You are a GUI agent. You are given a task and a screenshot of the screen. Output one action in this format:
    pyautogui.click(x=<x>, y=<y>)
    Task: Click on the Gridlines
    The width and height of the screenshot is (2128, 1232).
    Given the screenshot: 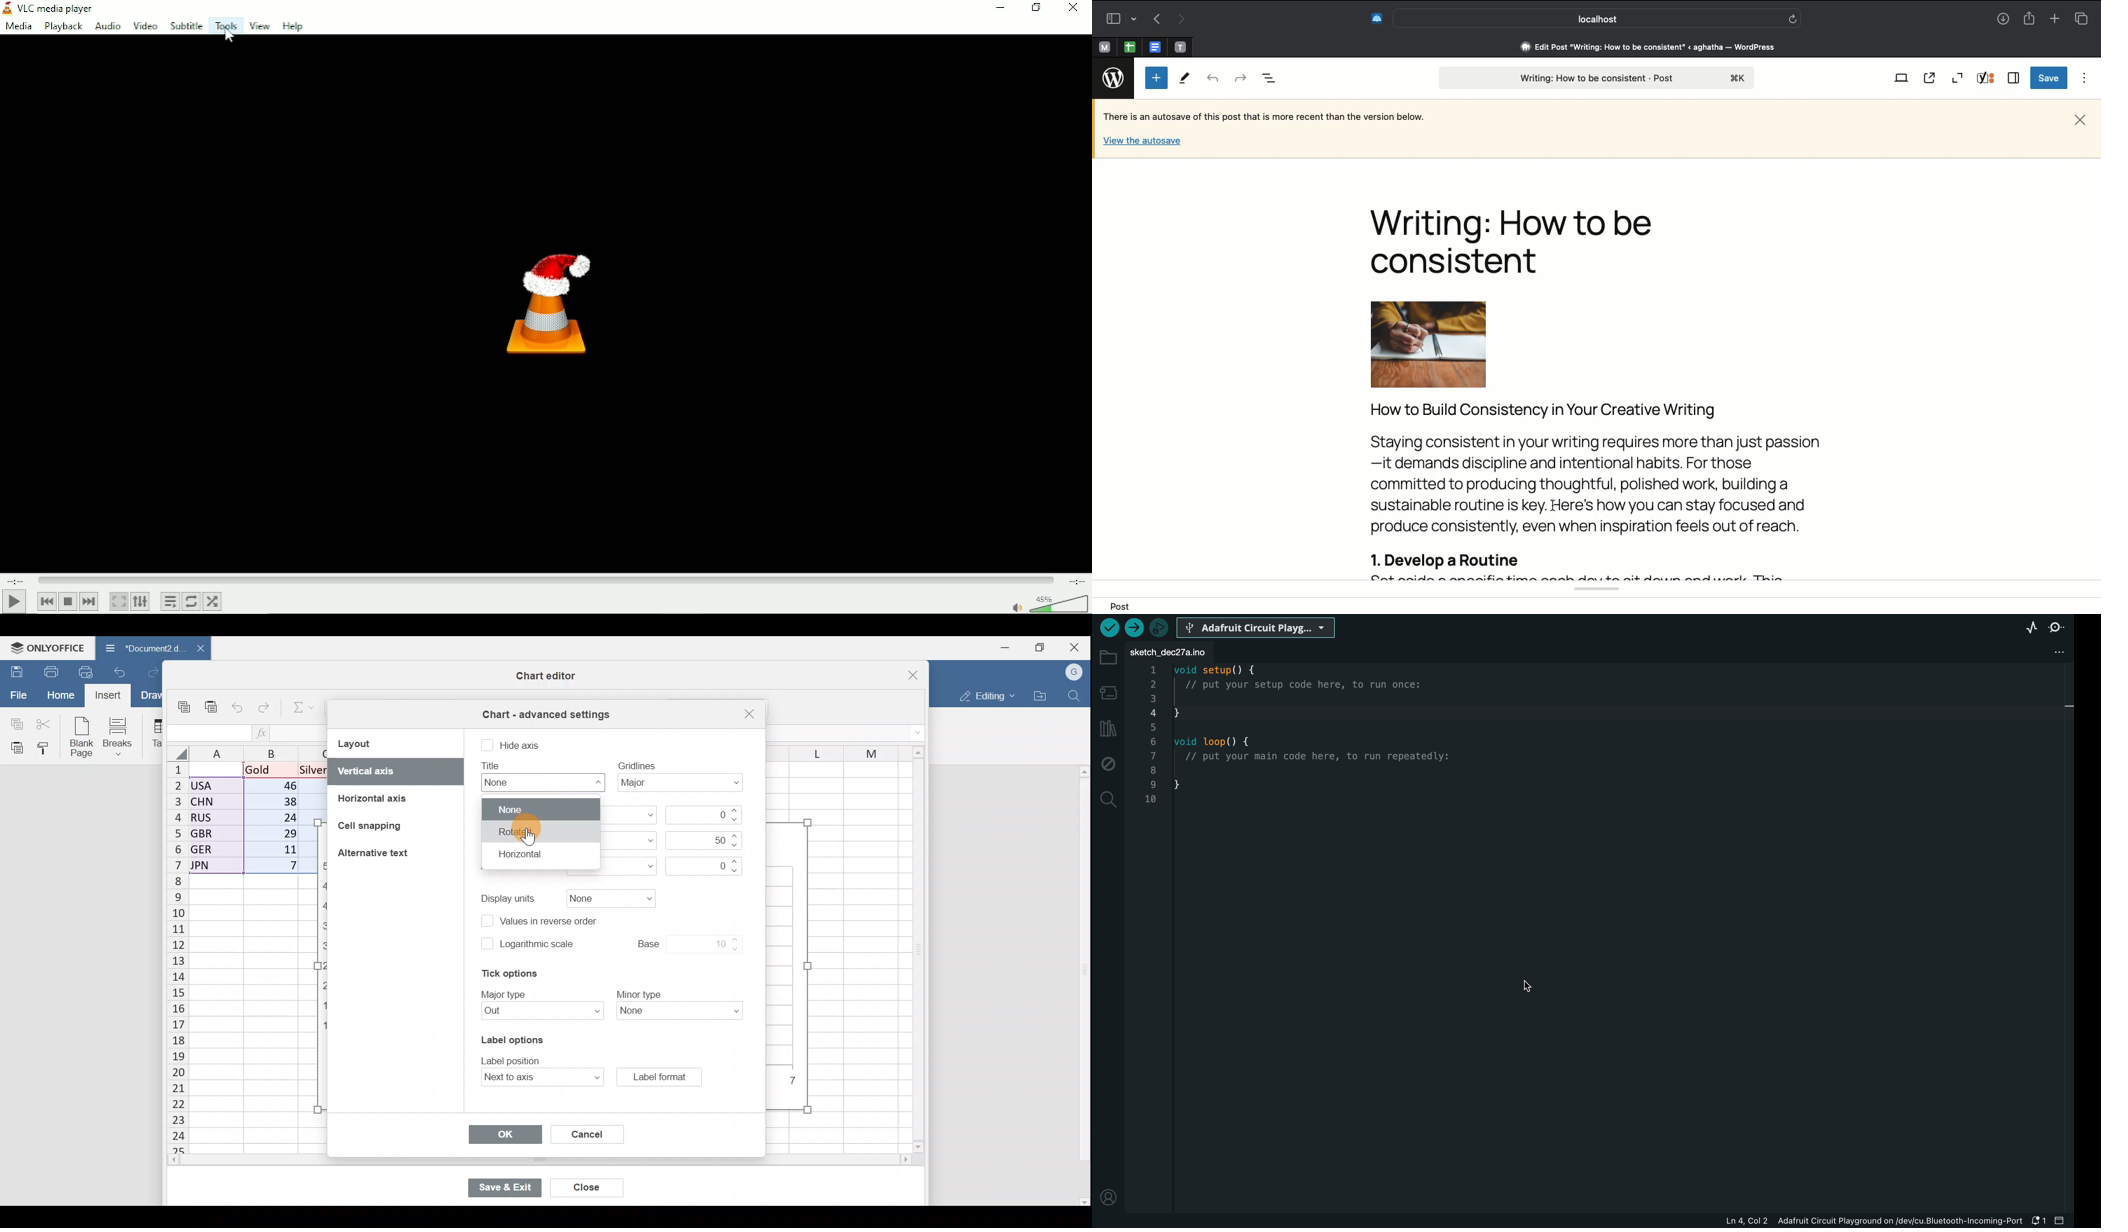 What is the action you would take?
    pyautogui.click(x=679, y=783)
    